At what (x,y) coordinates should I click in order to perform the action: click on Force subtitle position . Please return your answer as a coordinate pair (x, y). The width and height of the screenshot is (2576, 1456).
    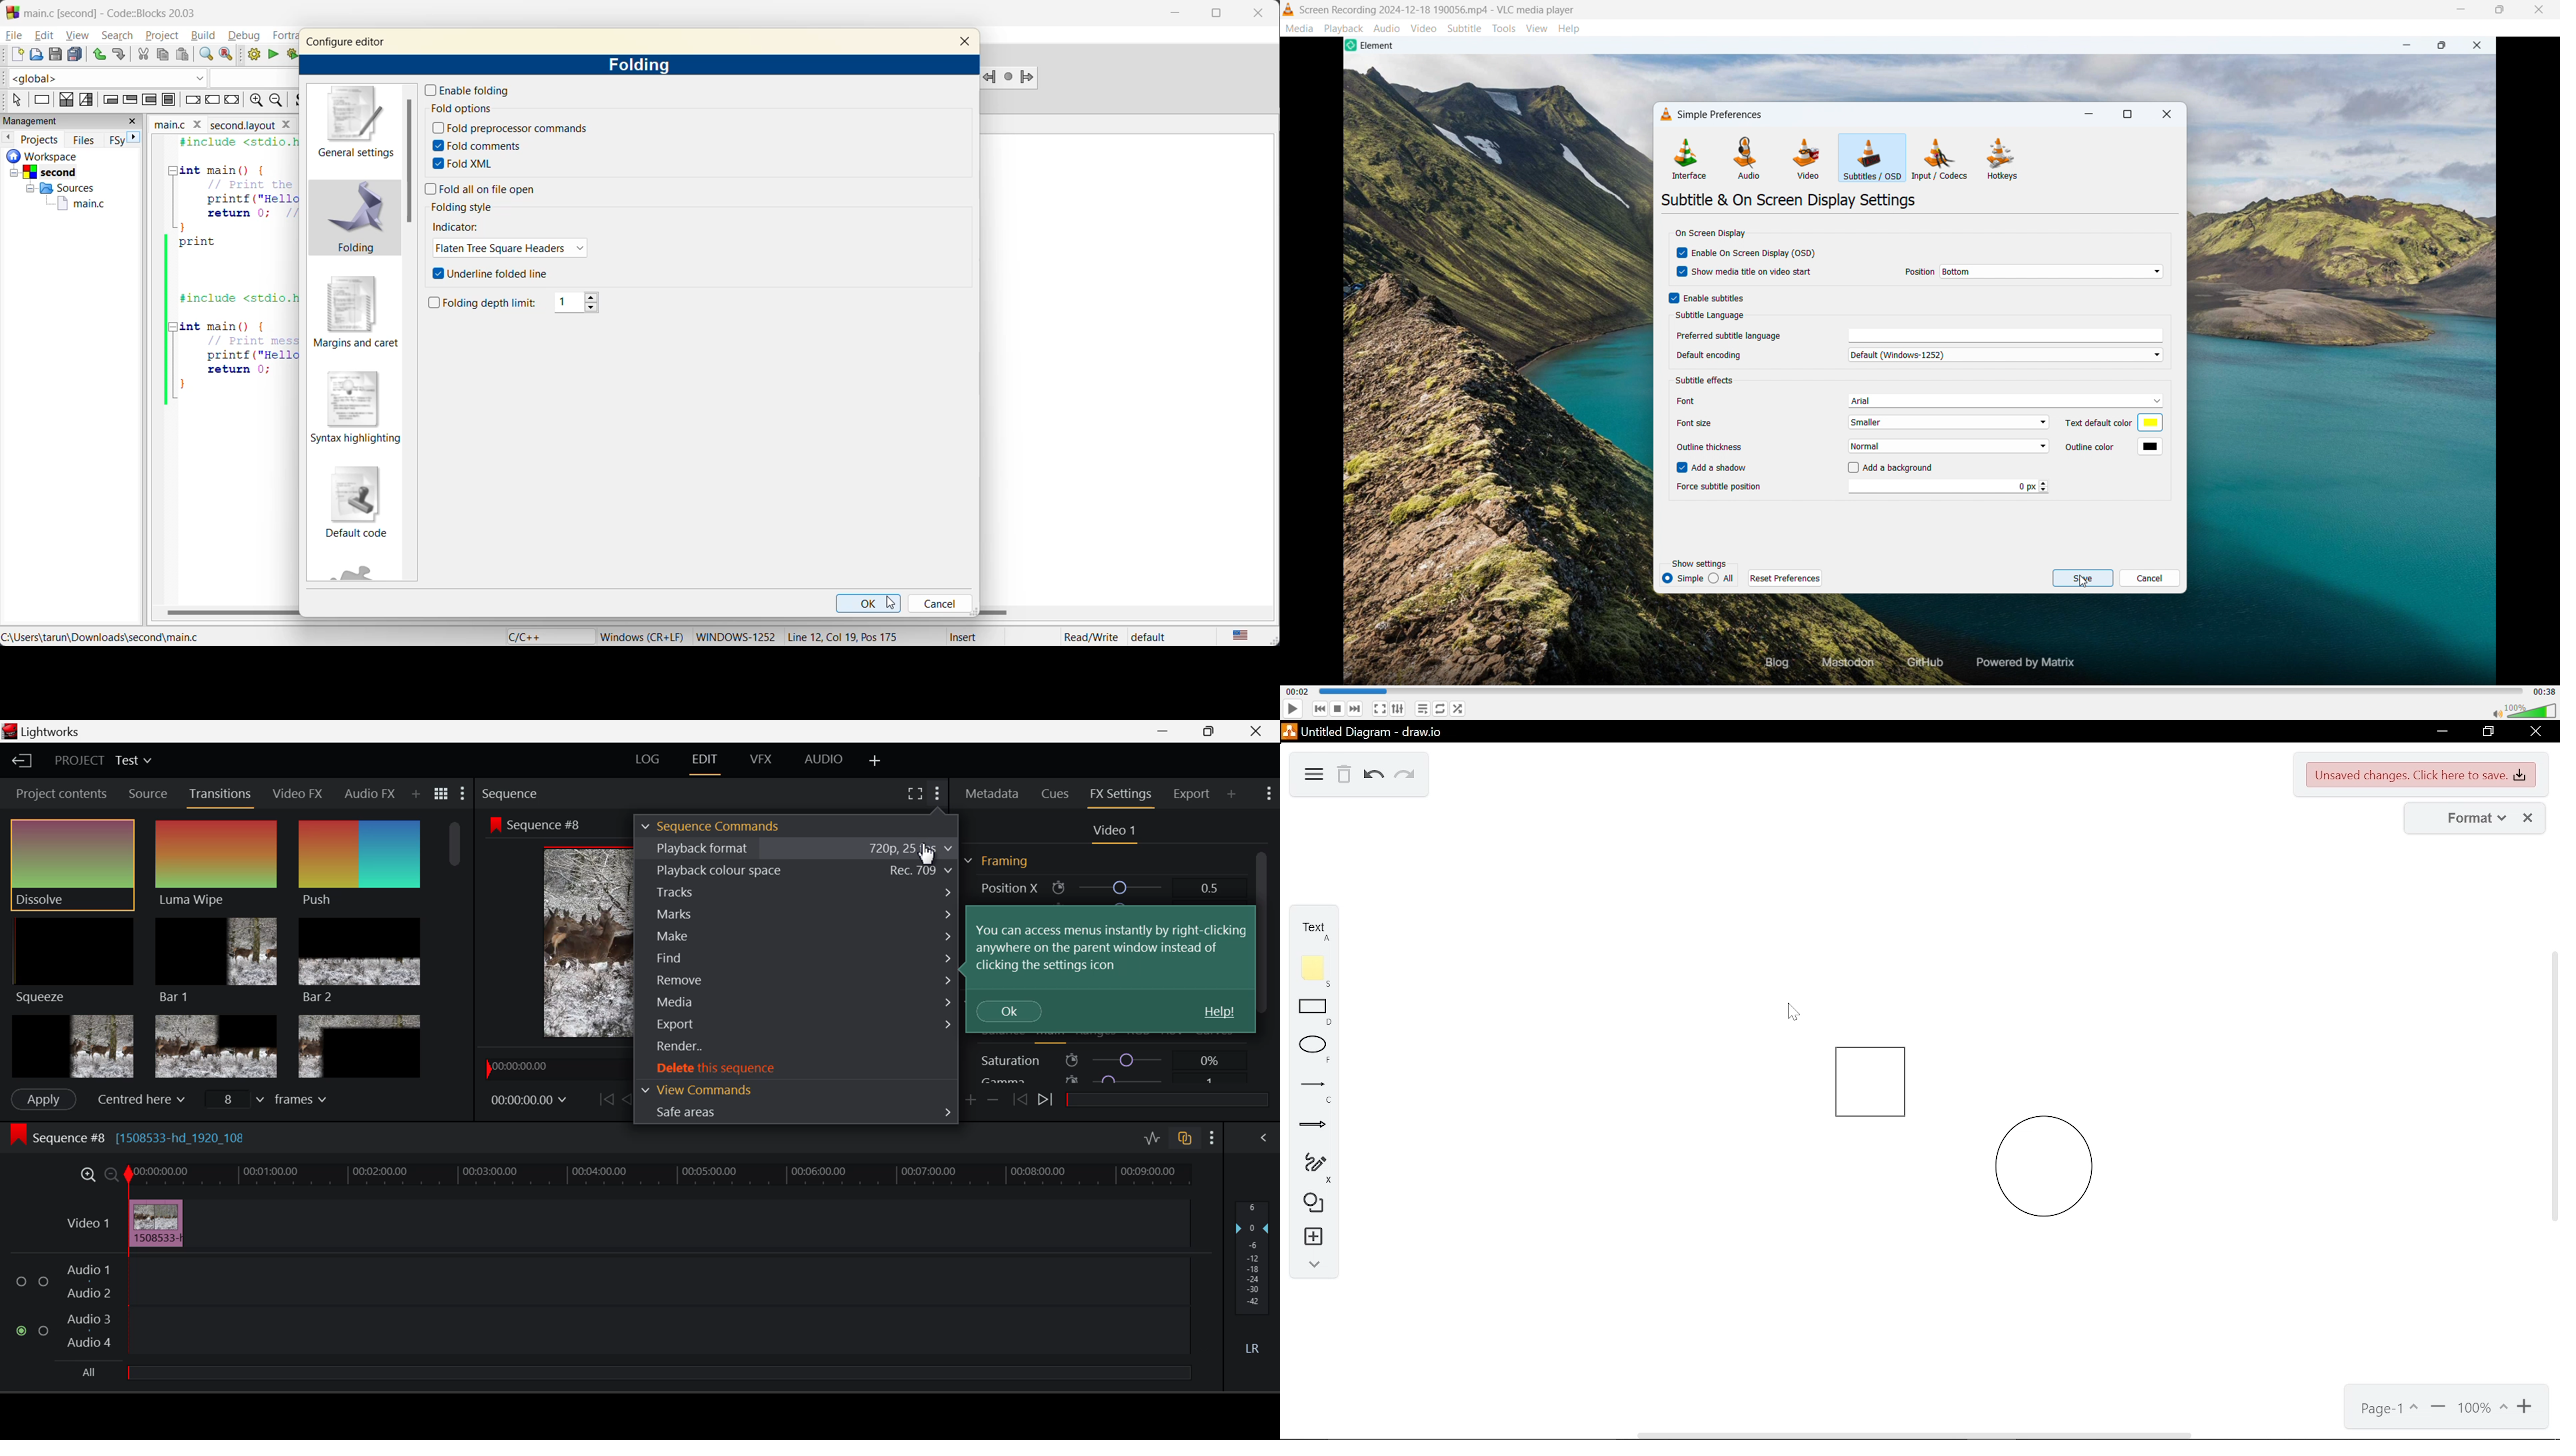
    Looking at the image, I should click on (1948, 487).